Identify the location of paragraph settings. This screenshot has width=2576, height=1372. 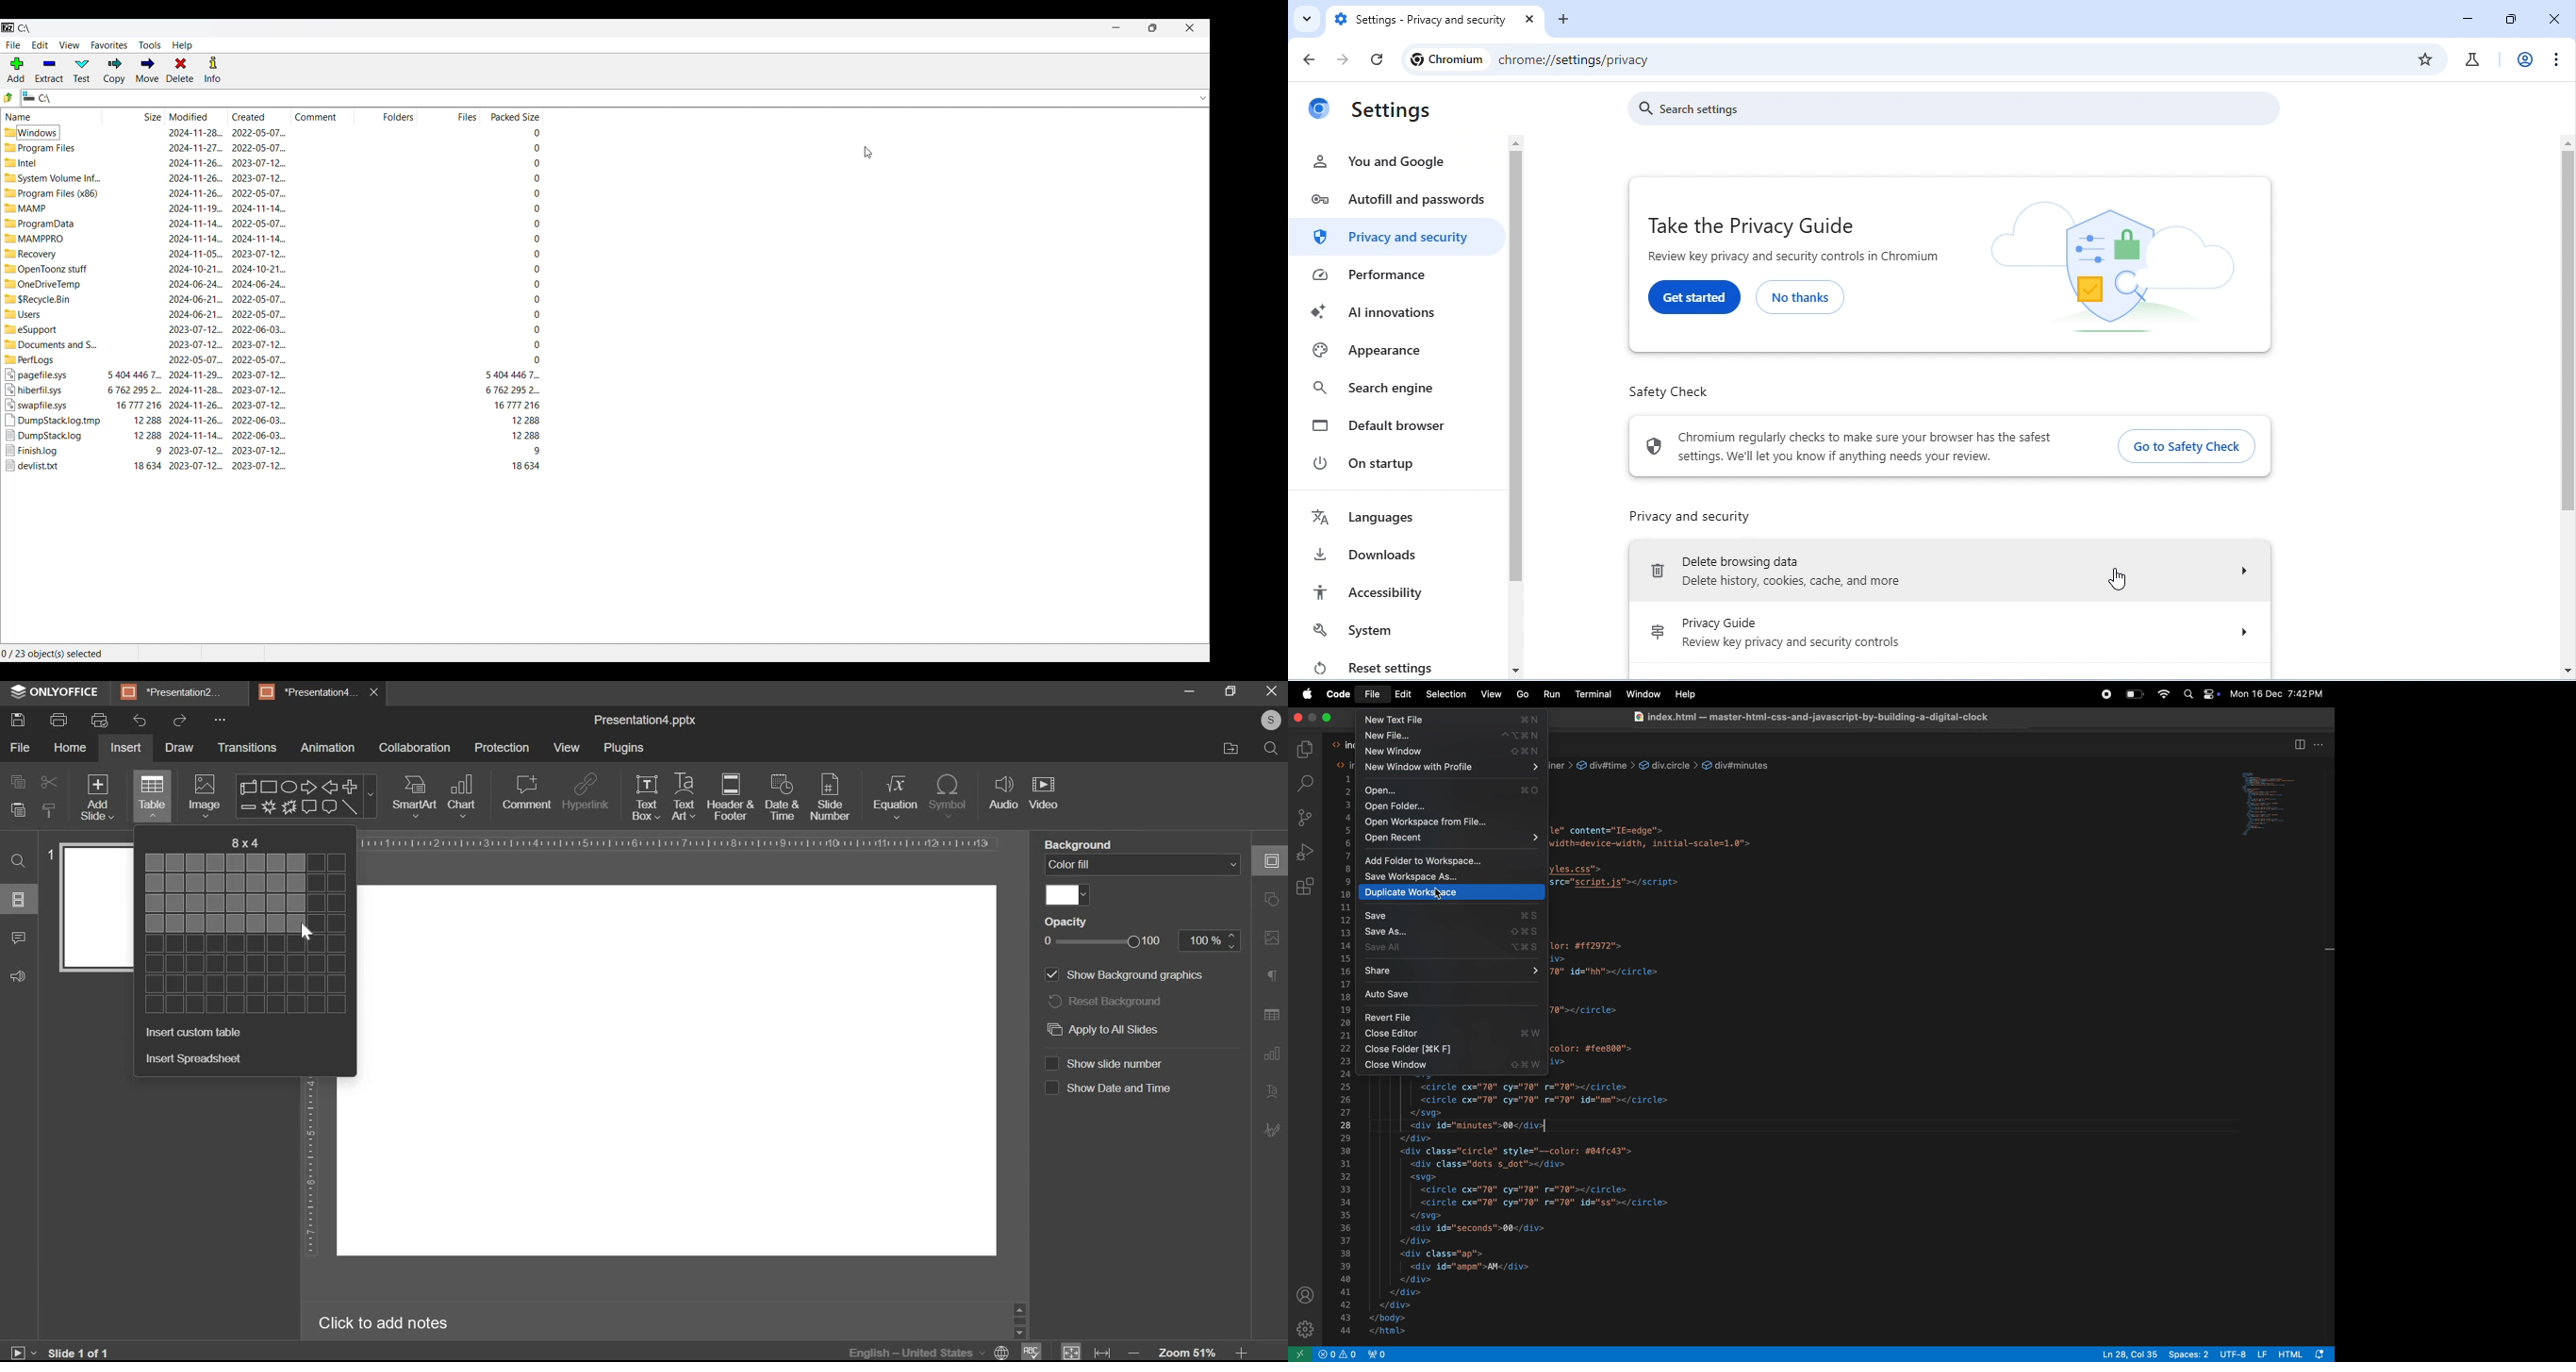
(1276, 975).